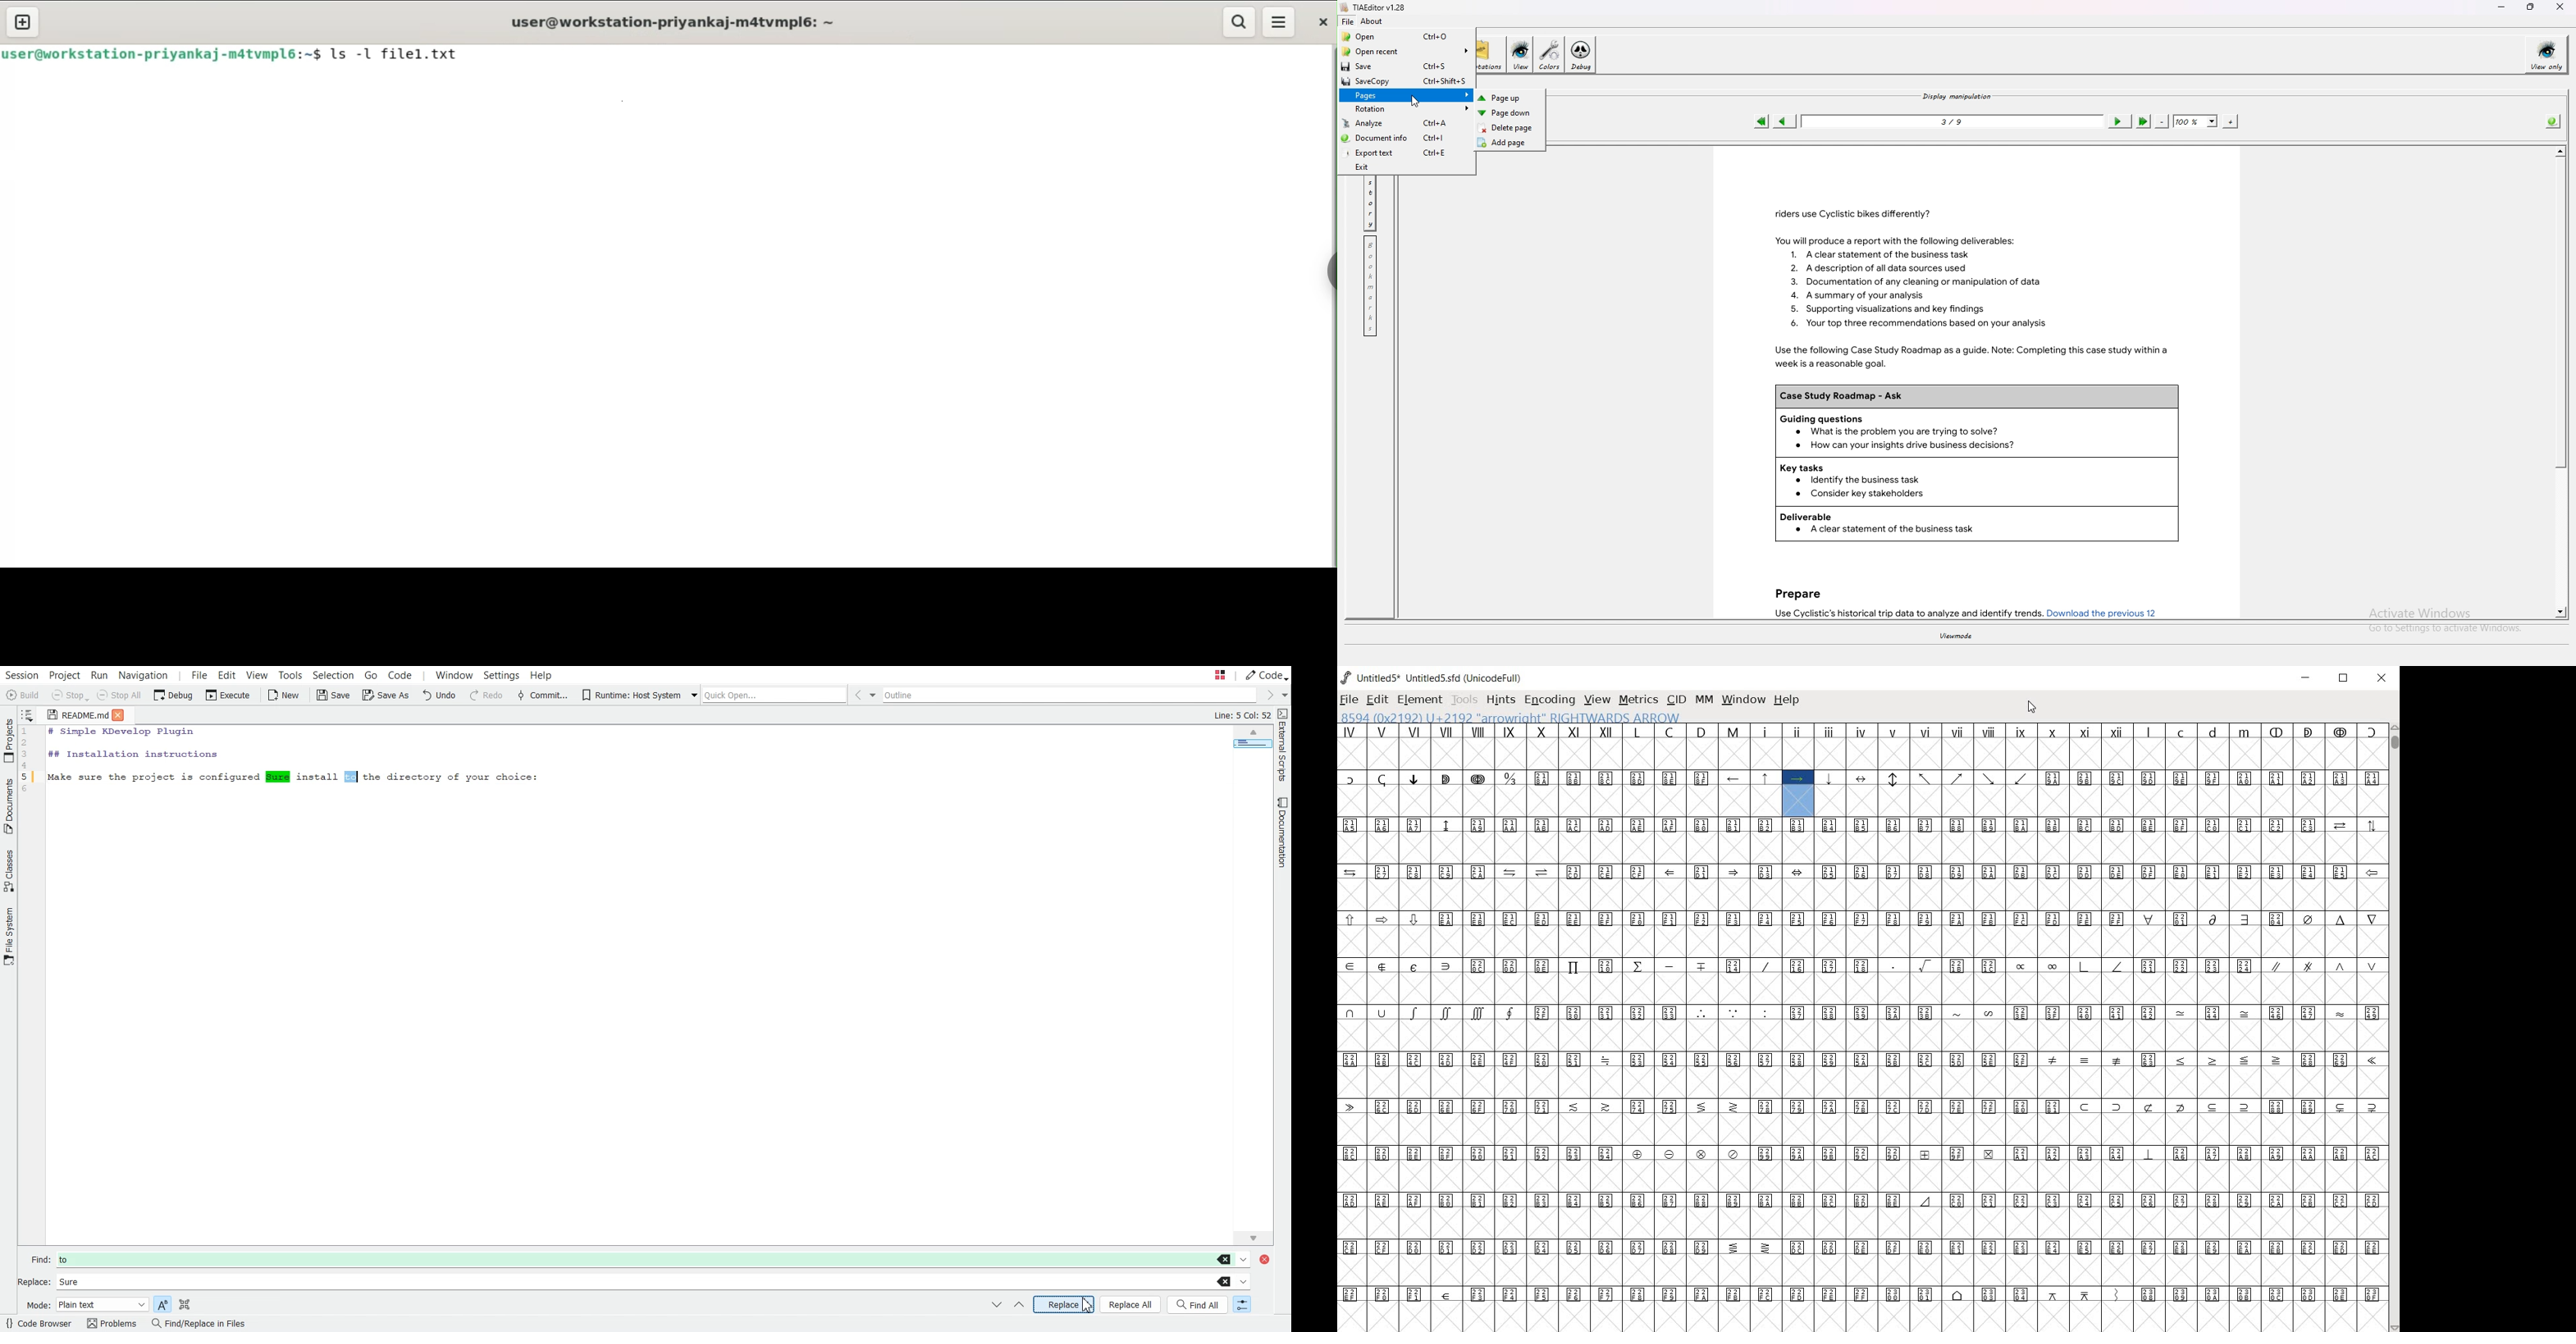  I want to click on Replace, so click(1064, 1304).